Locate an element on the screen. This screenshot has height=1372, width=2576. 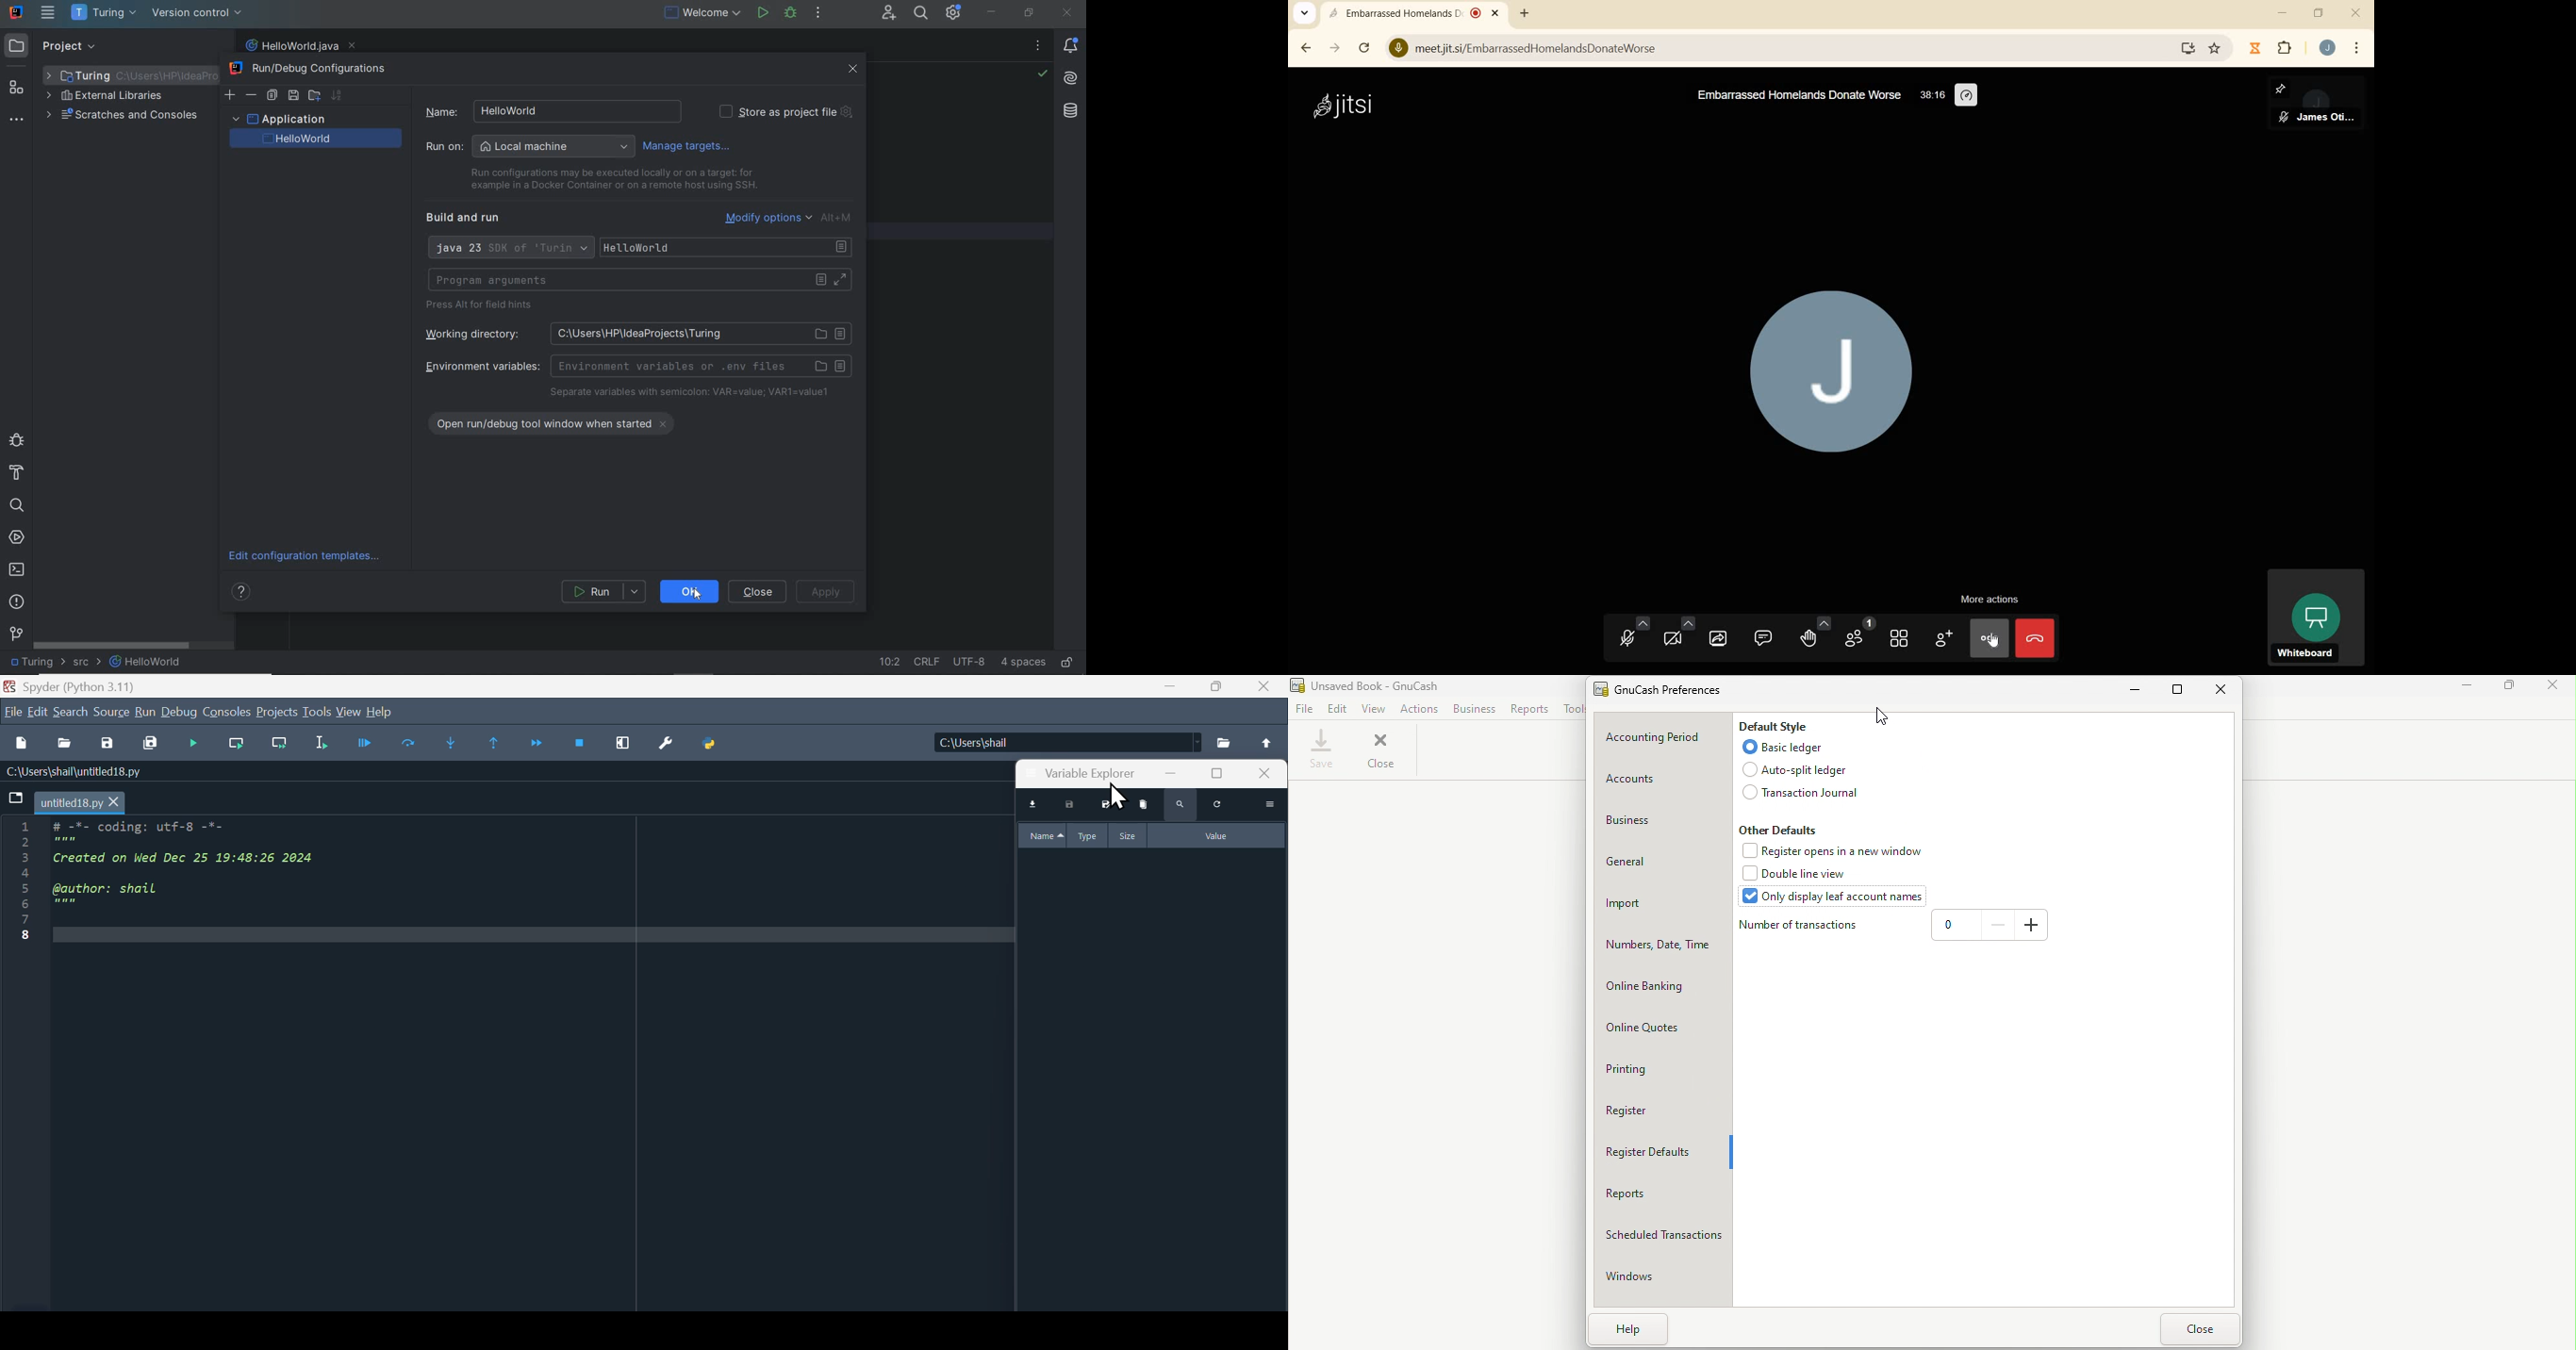
Maximize current window is located at coordinates (622, 747).